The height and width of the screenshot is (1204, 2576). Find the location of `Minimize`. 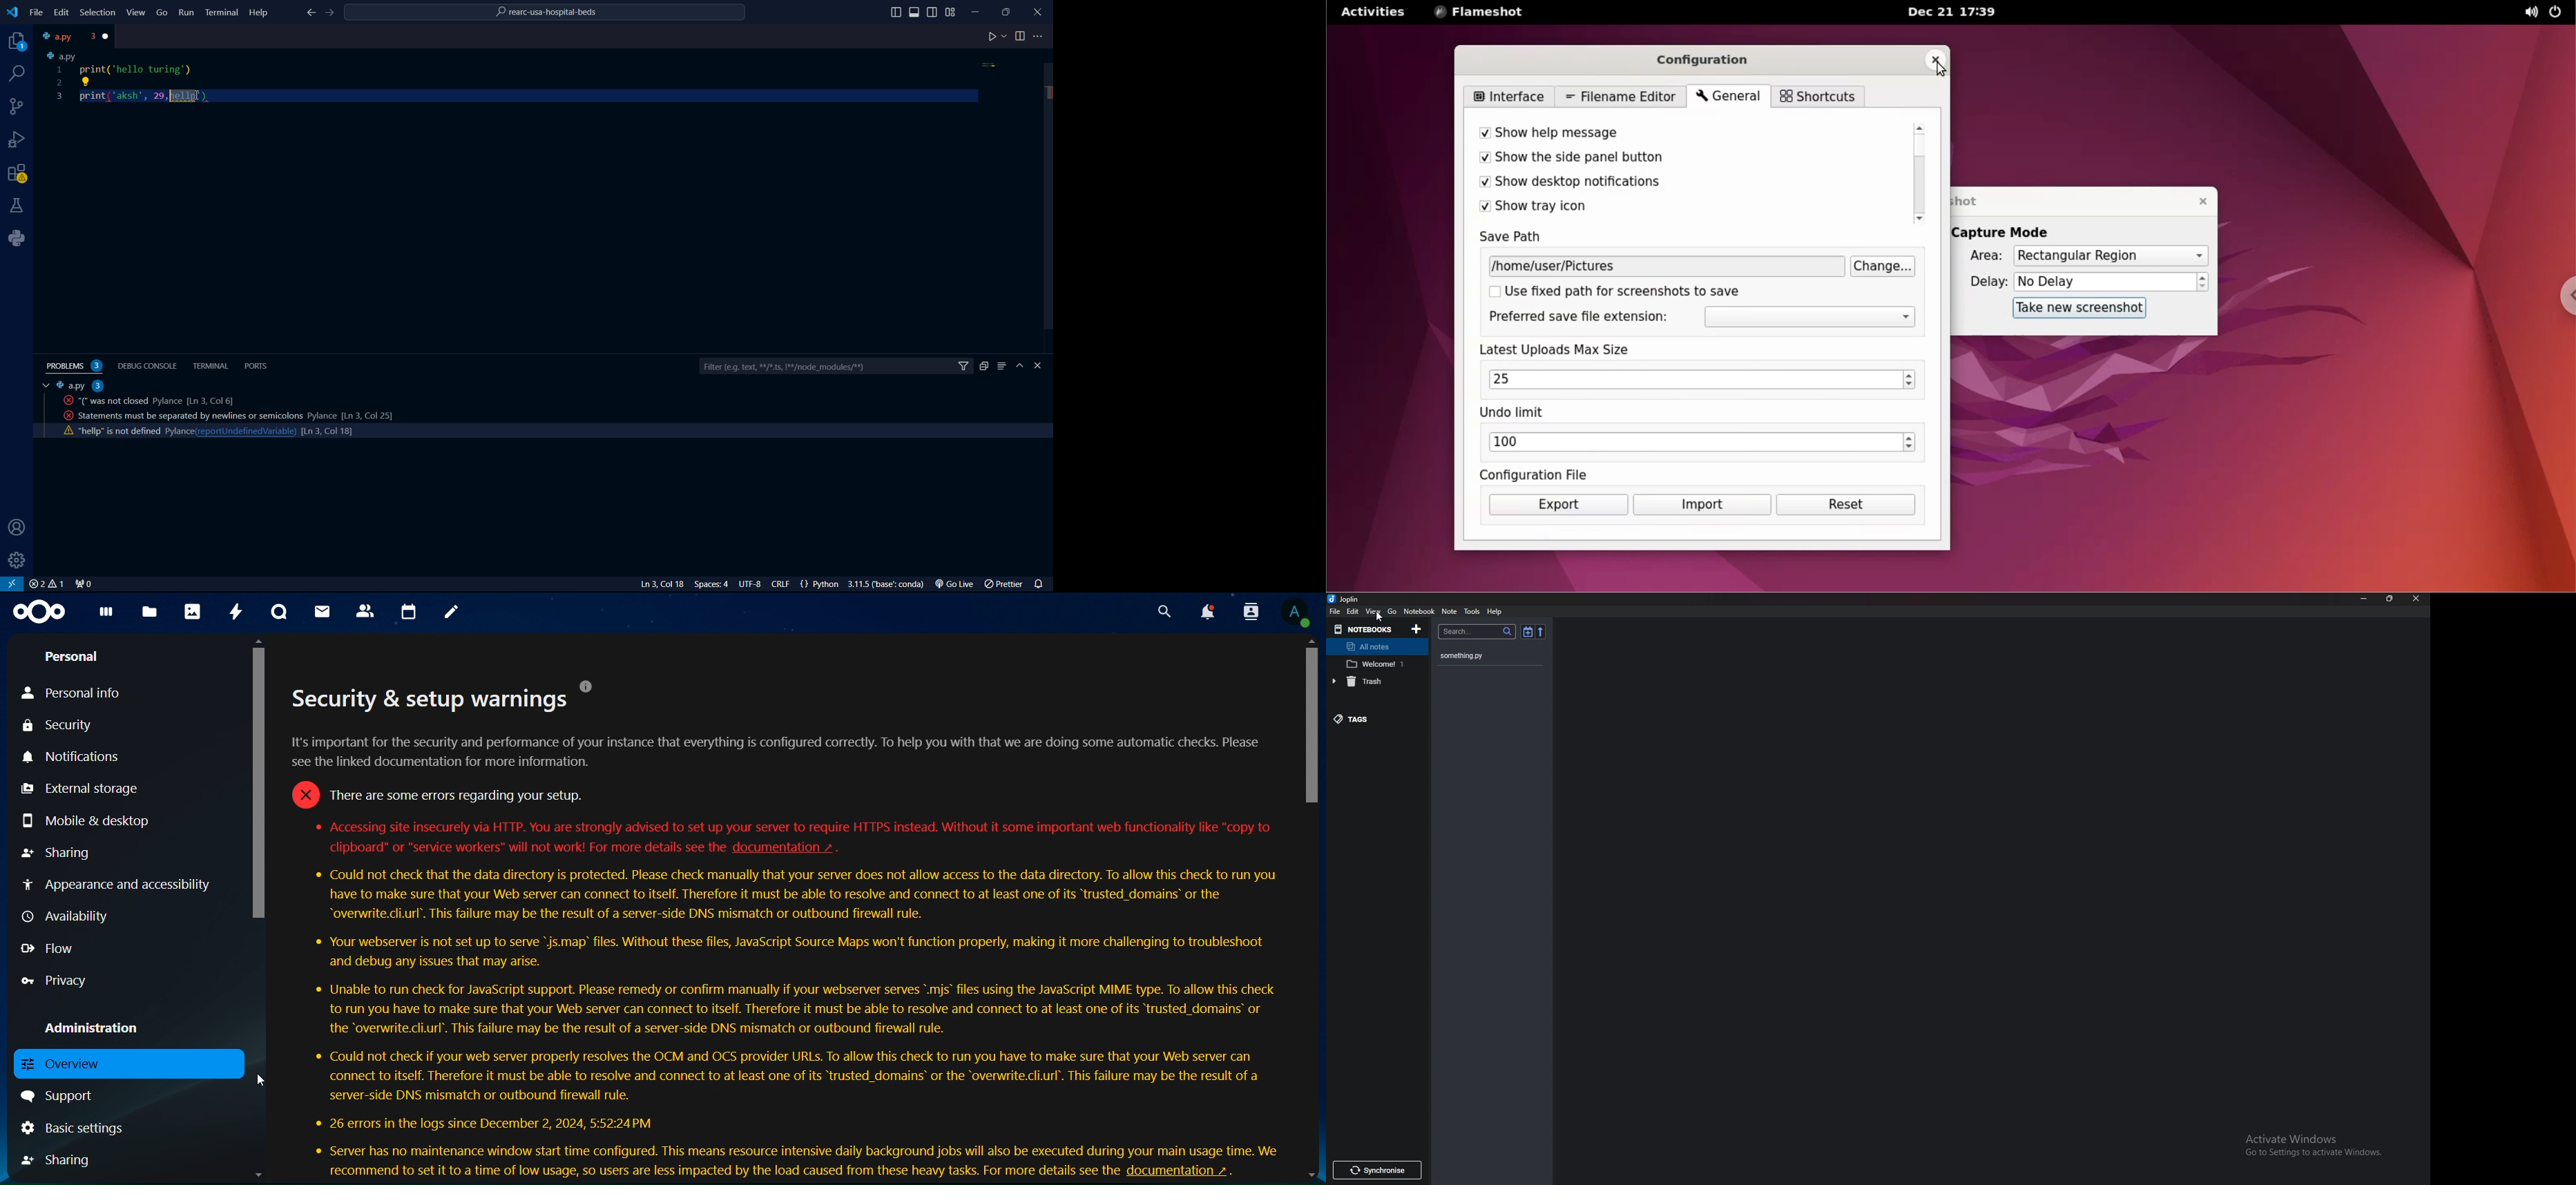

Minimize is located at coordinates (2366, 599).